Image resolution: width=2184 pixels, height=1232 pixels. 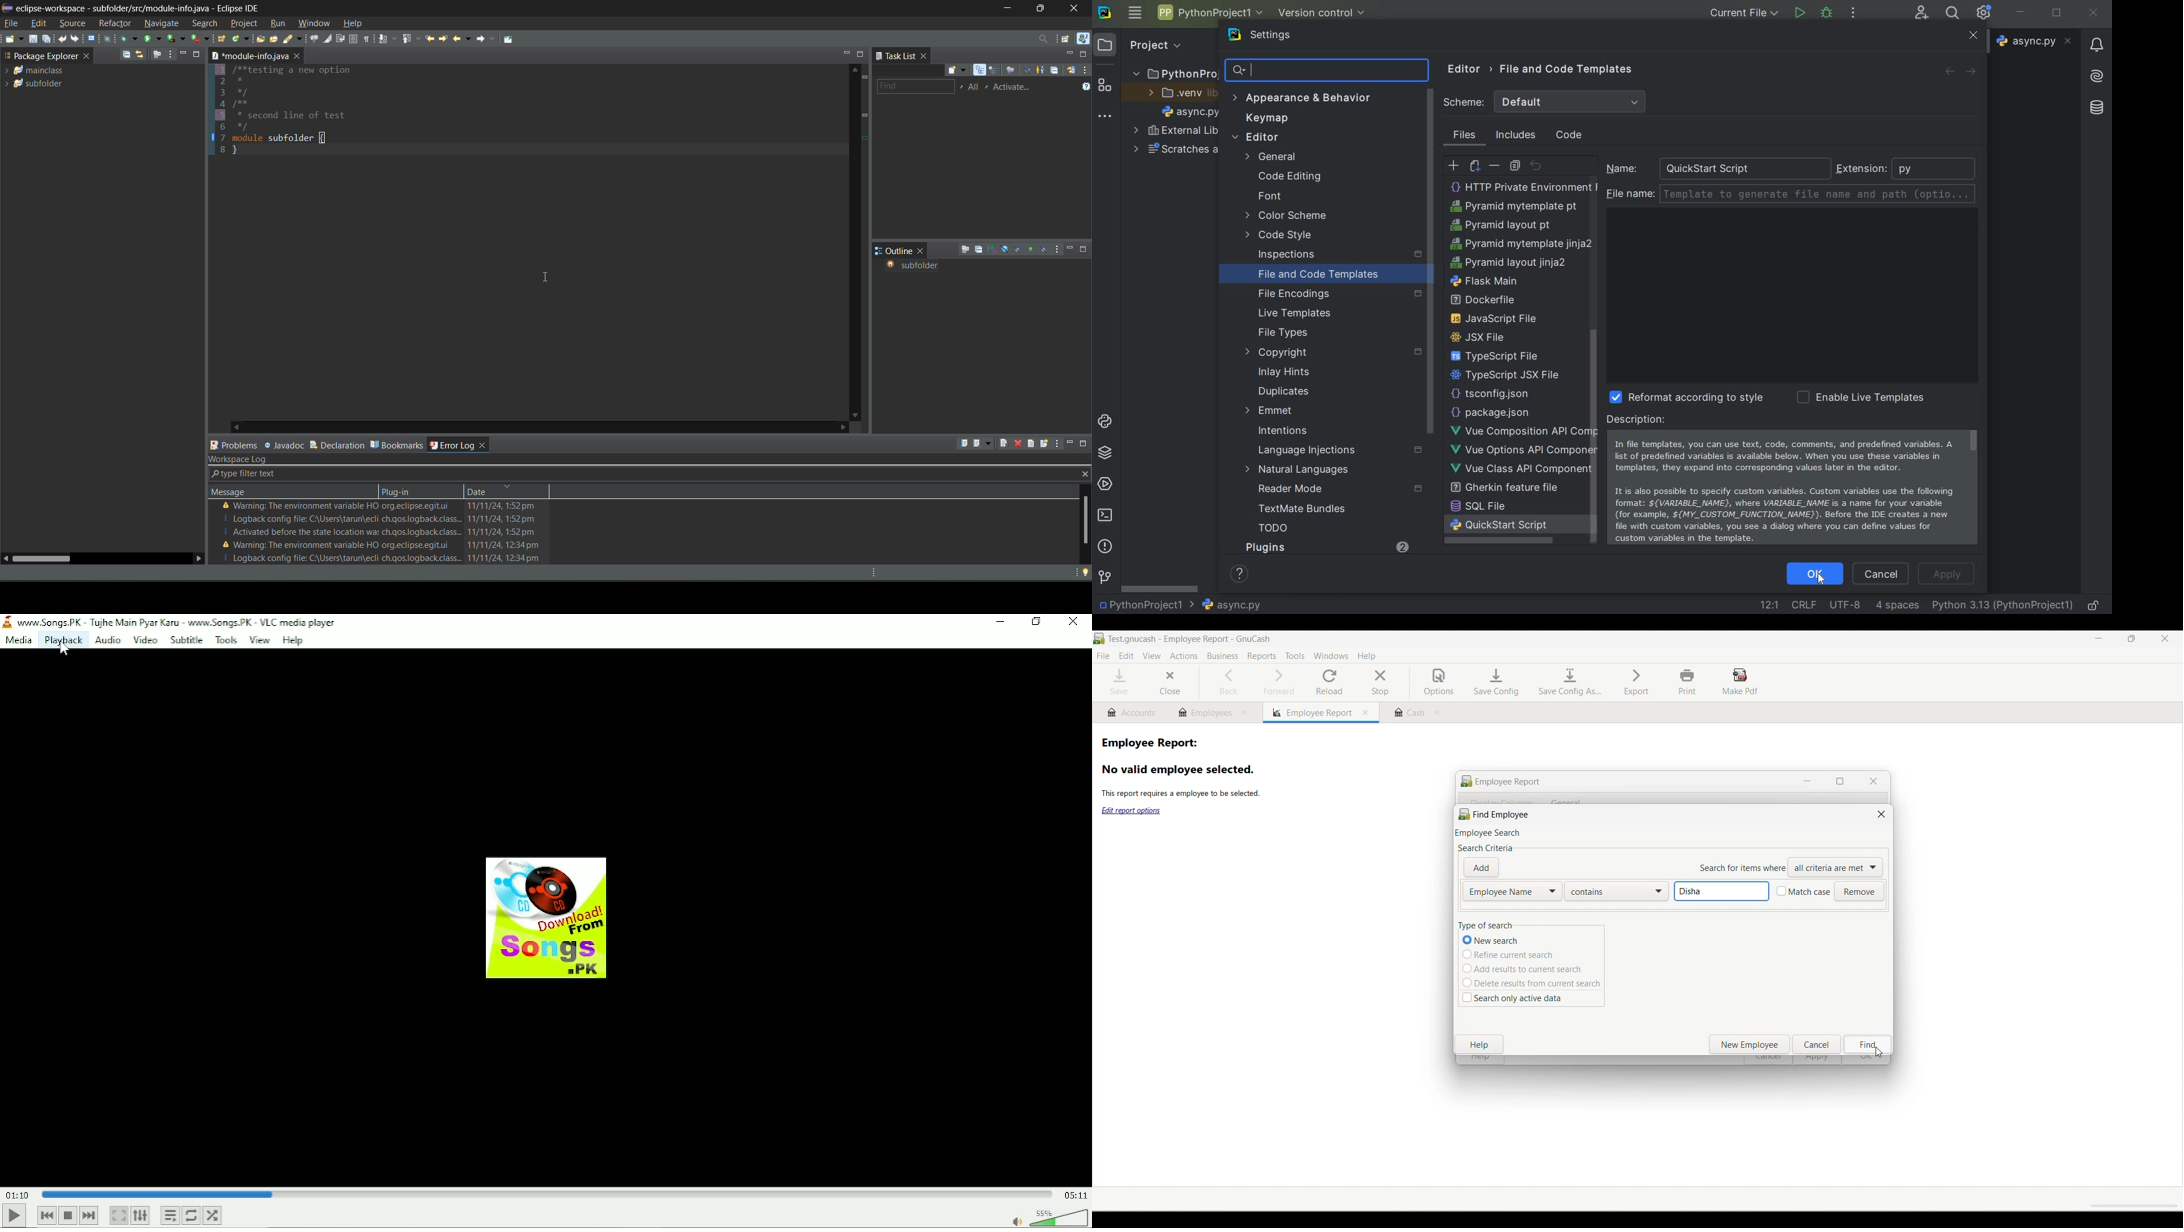 What do you see at coordinates (2004, 606) in the screenshot?
I see `current interpreter` at bounding box center [2004, 606].